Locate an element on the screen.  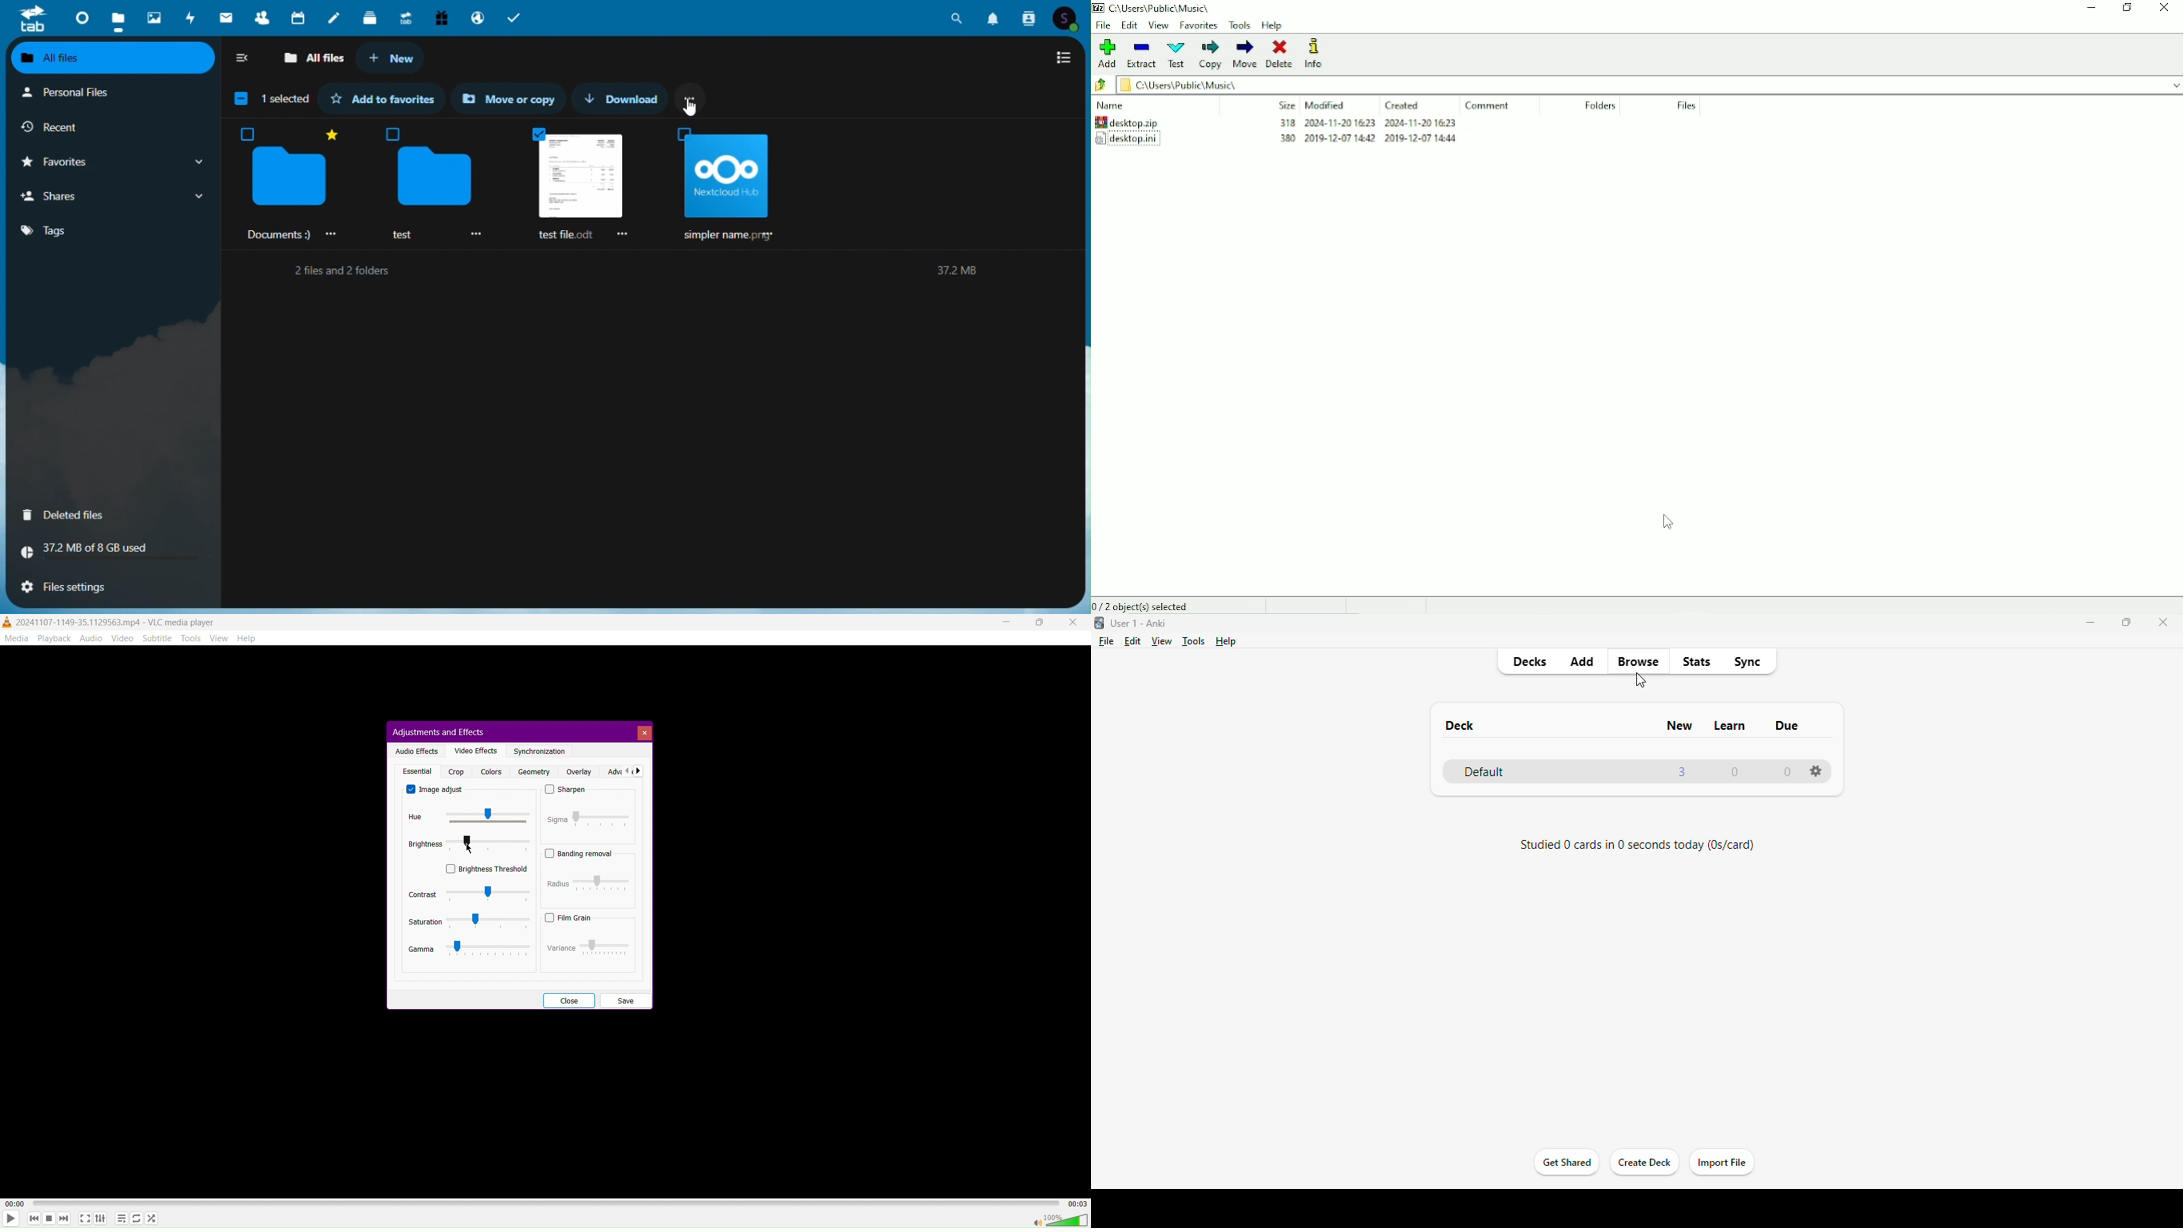
Switch to list view is located at coordinates (1060, 57).